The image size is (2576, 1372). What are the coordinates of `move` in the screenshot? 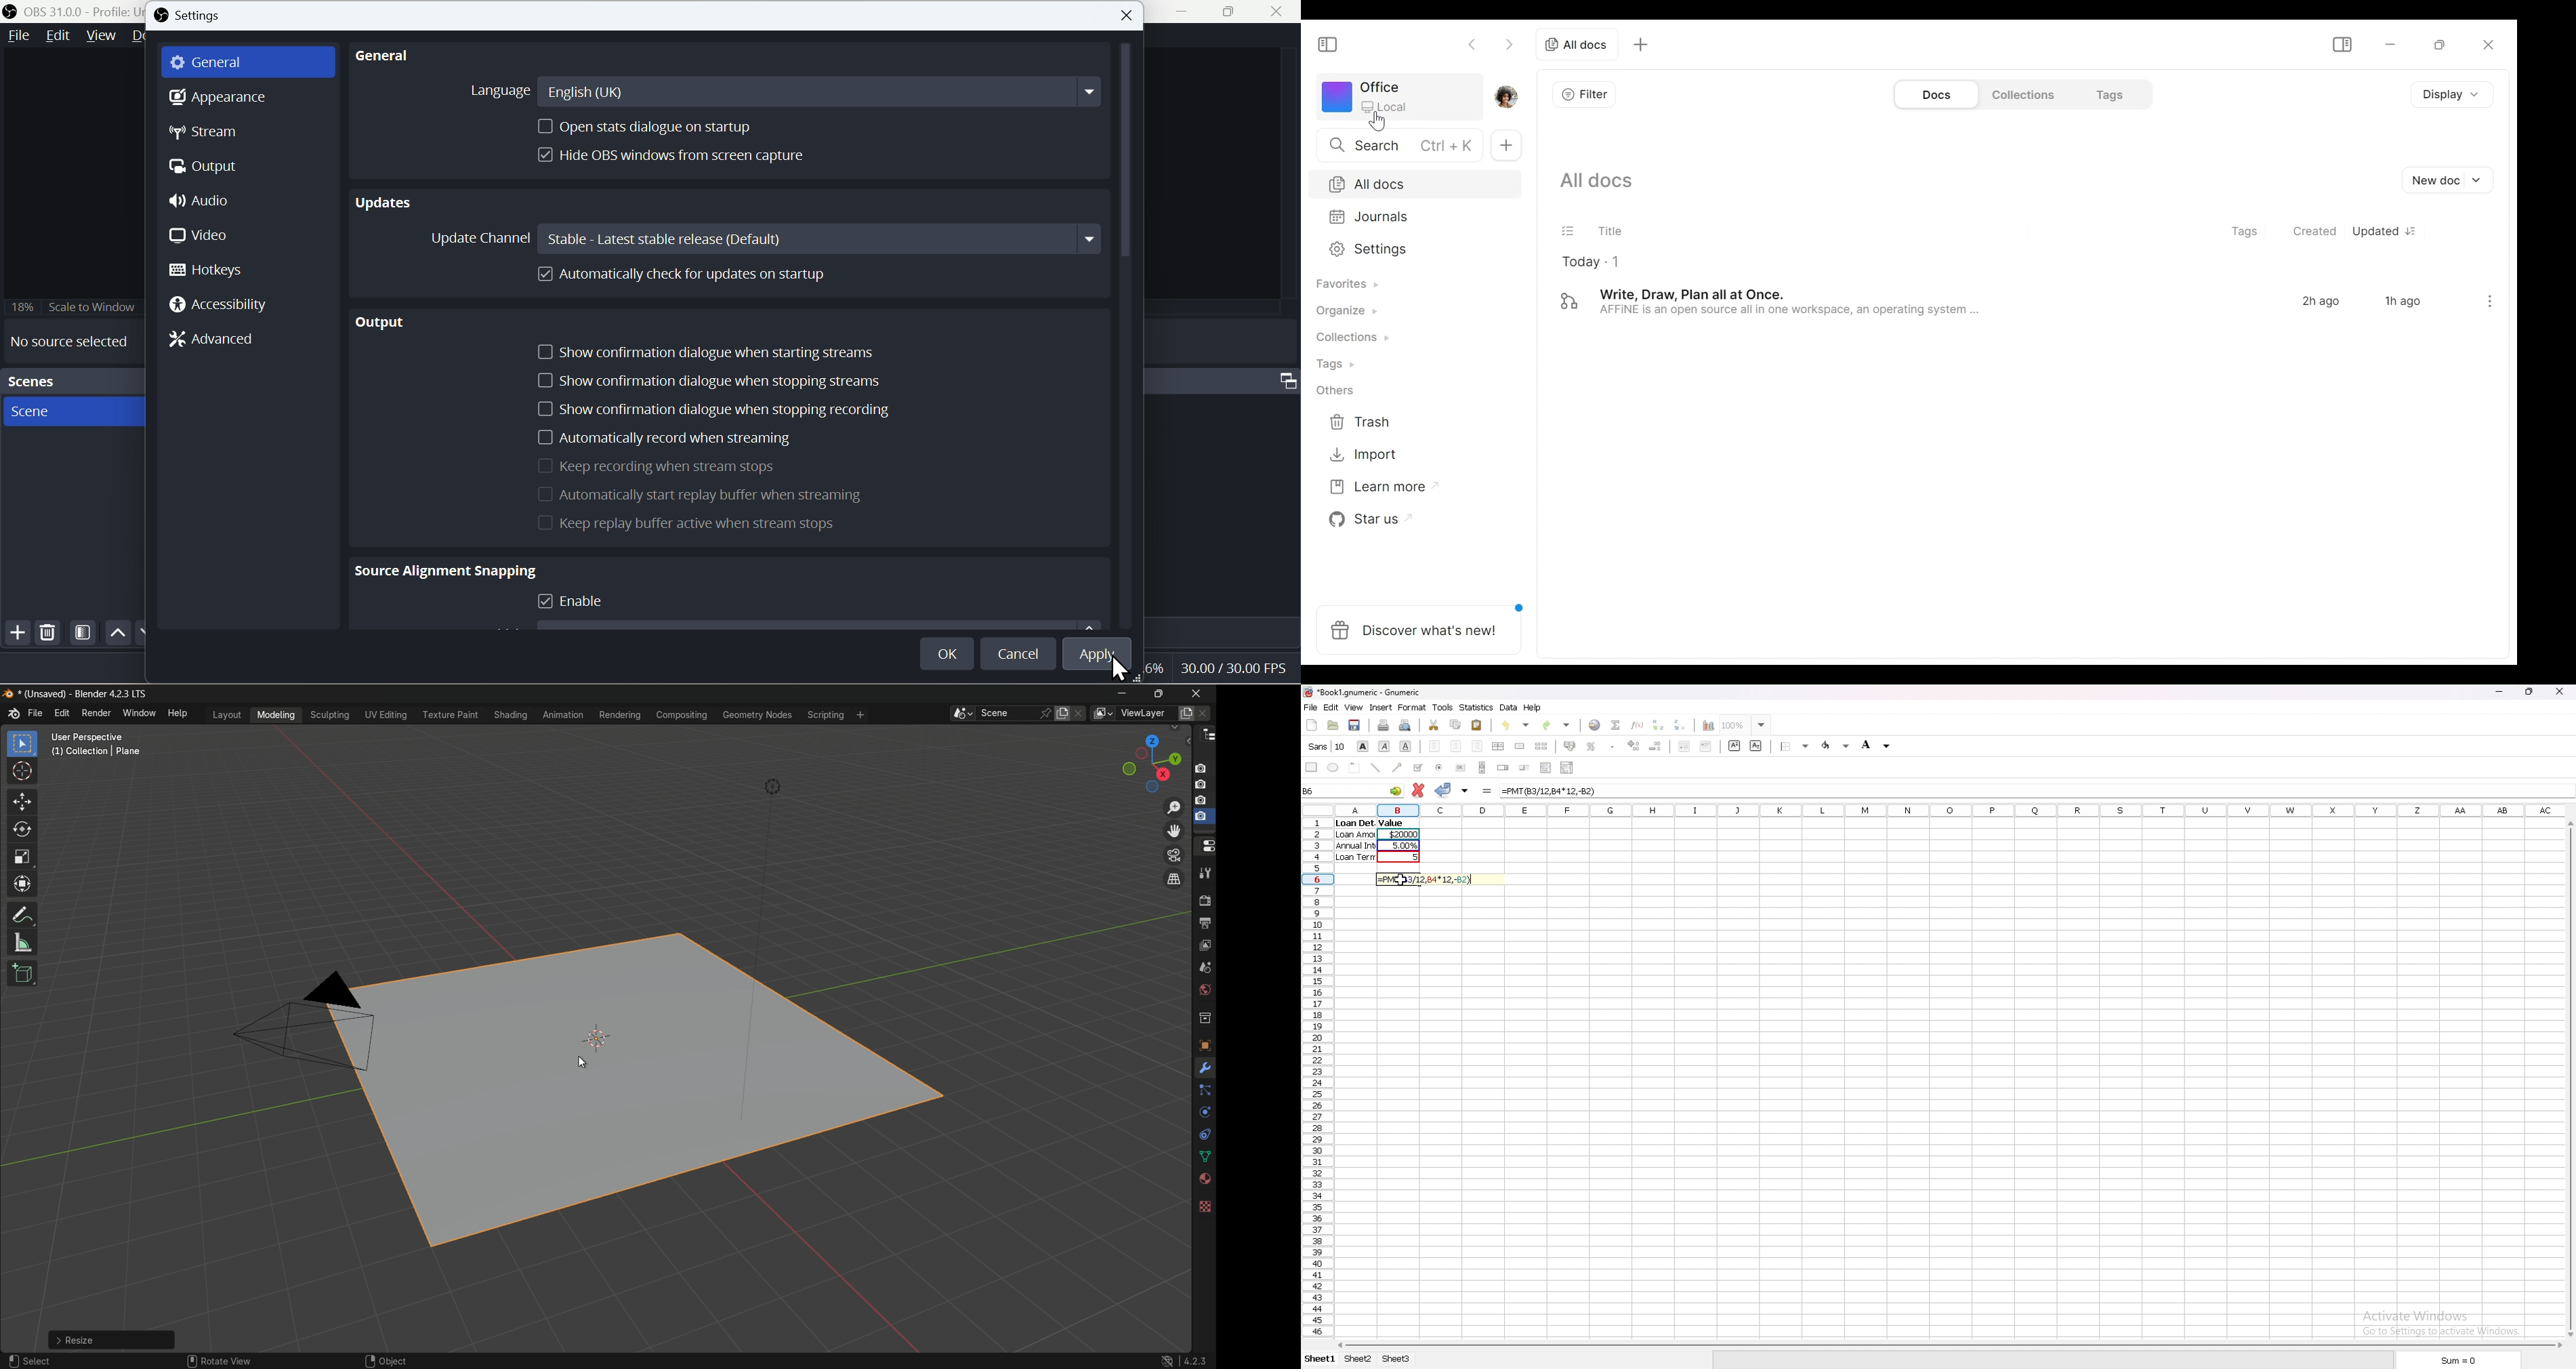 It's located at (24, 802).